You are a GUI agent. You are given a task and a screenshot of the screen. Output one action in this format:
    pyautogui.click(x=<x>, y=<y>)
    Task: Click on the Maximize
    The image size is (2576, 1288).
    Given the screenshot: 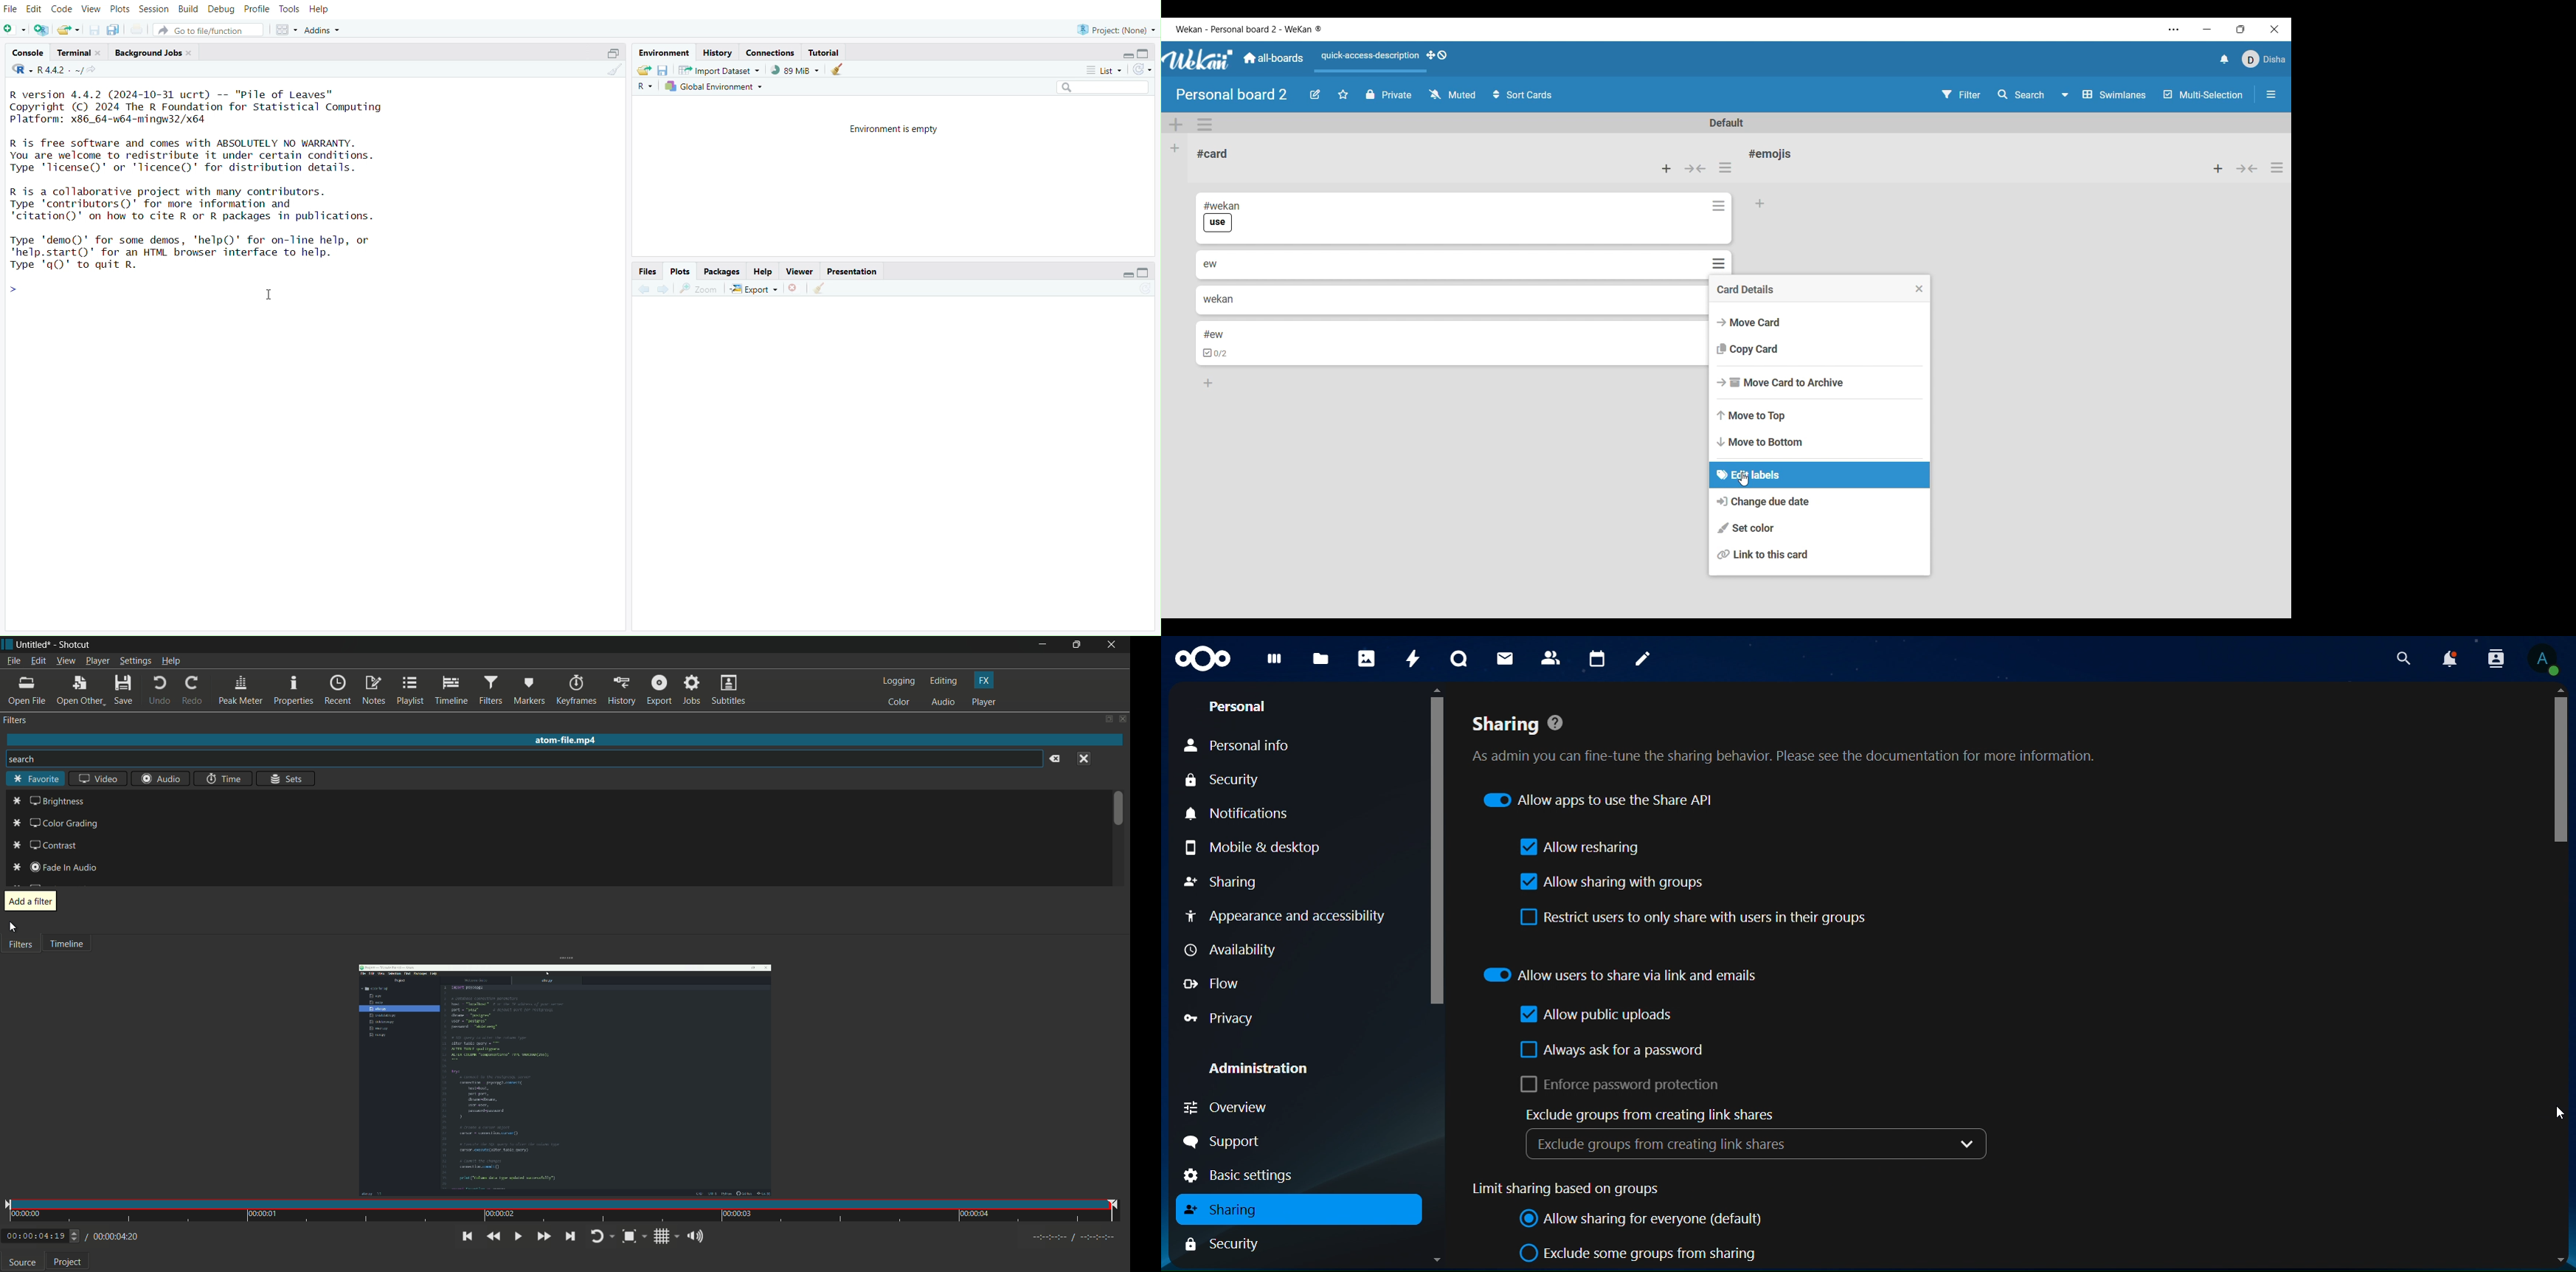 What is the action you would take?
    pyautogui.click(x=1142, y=52)
    